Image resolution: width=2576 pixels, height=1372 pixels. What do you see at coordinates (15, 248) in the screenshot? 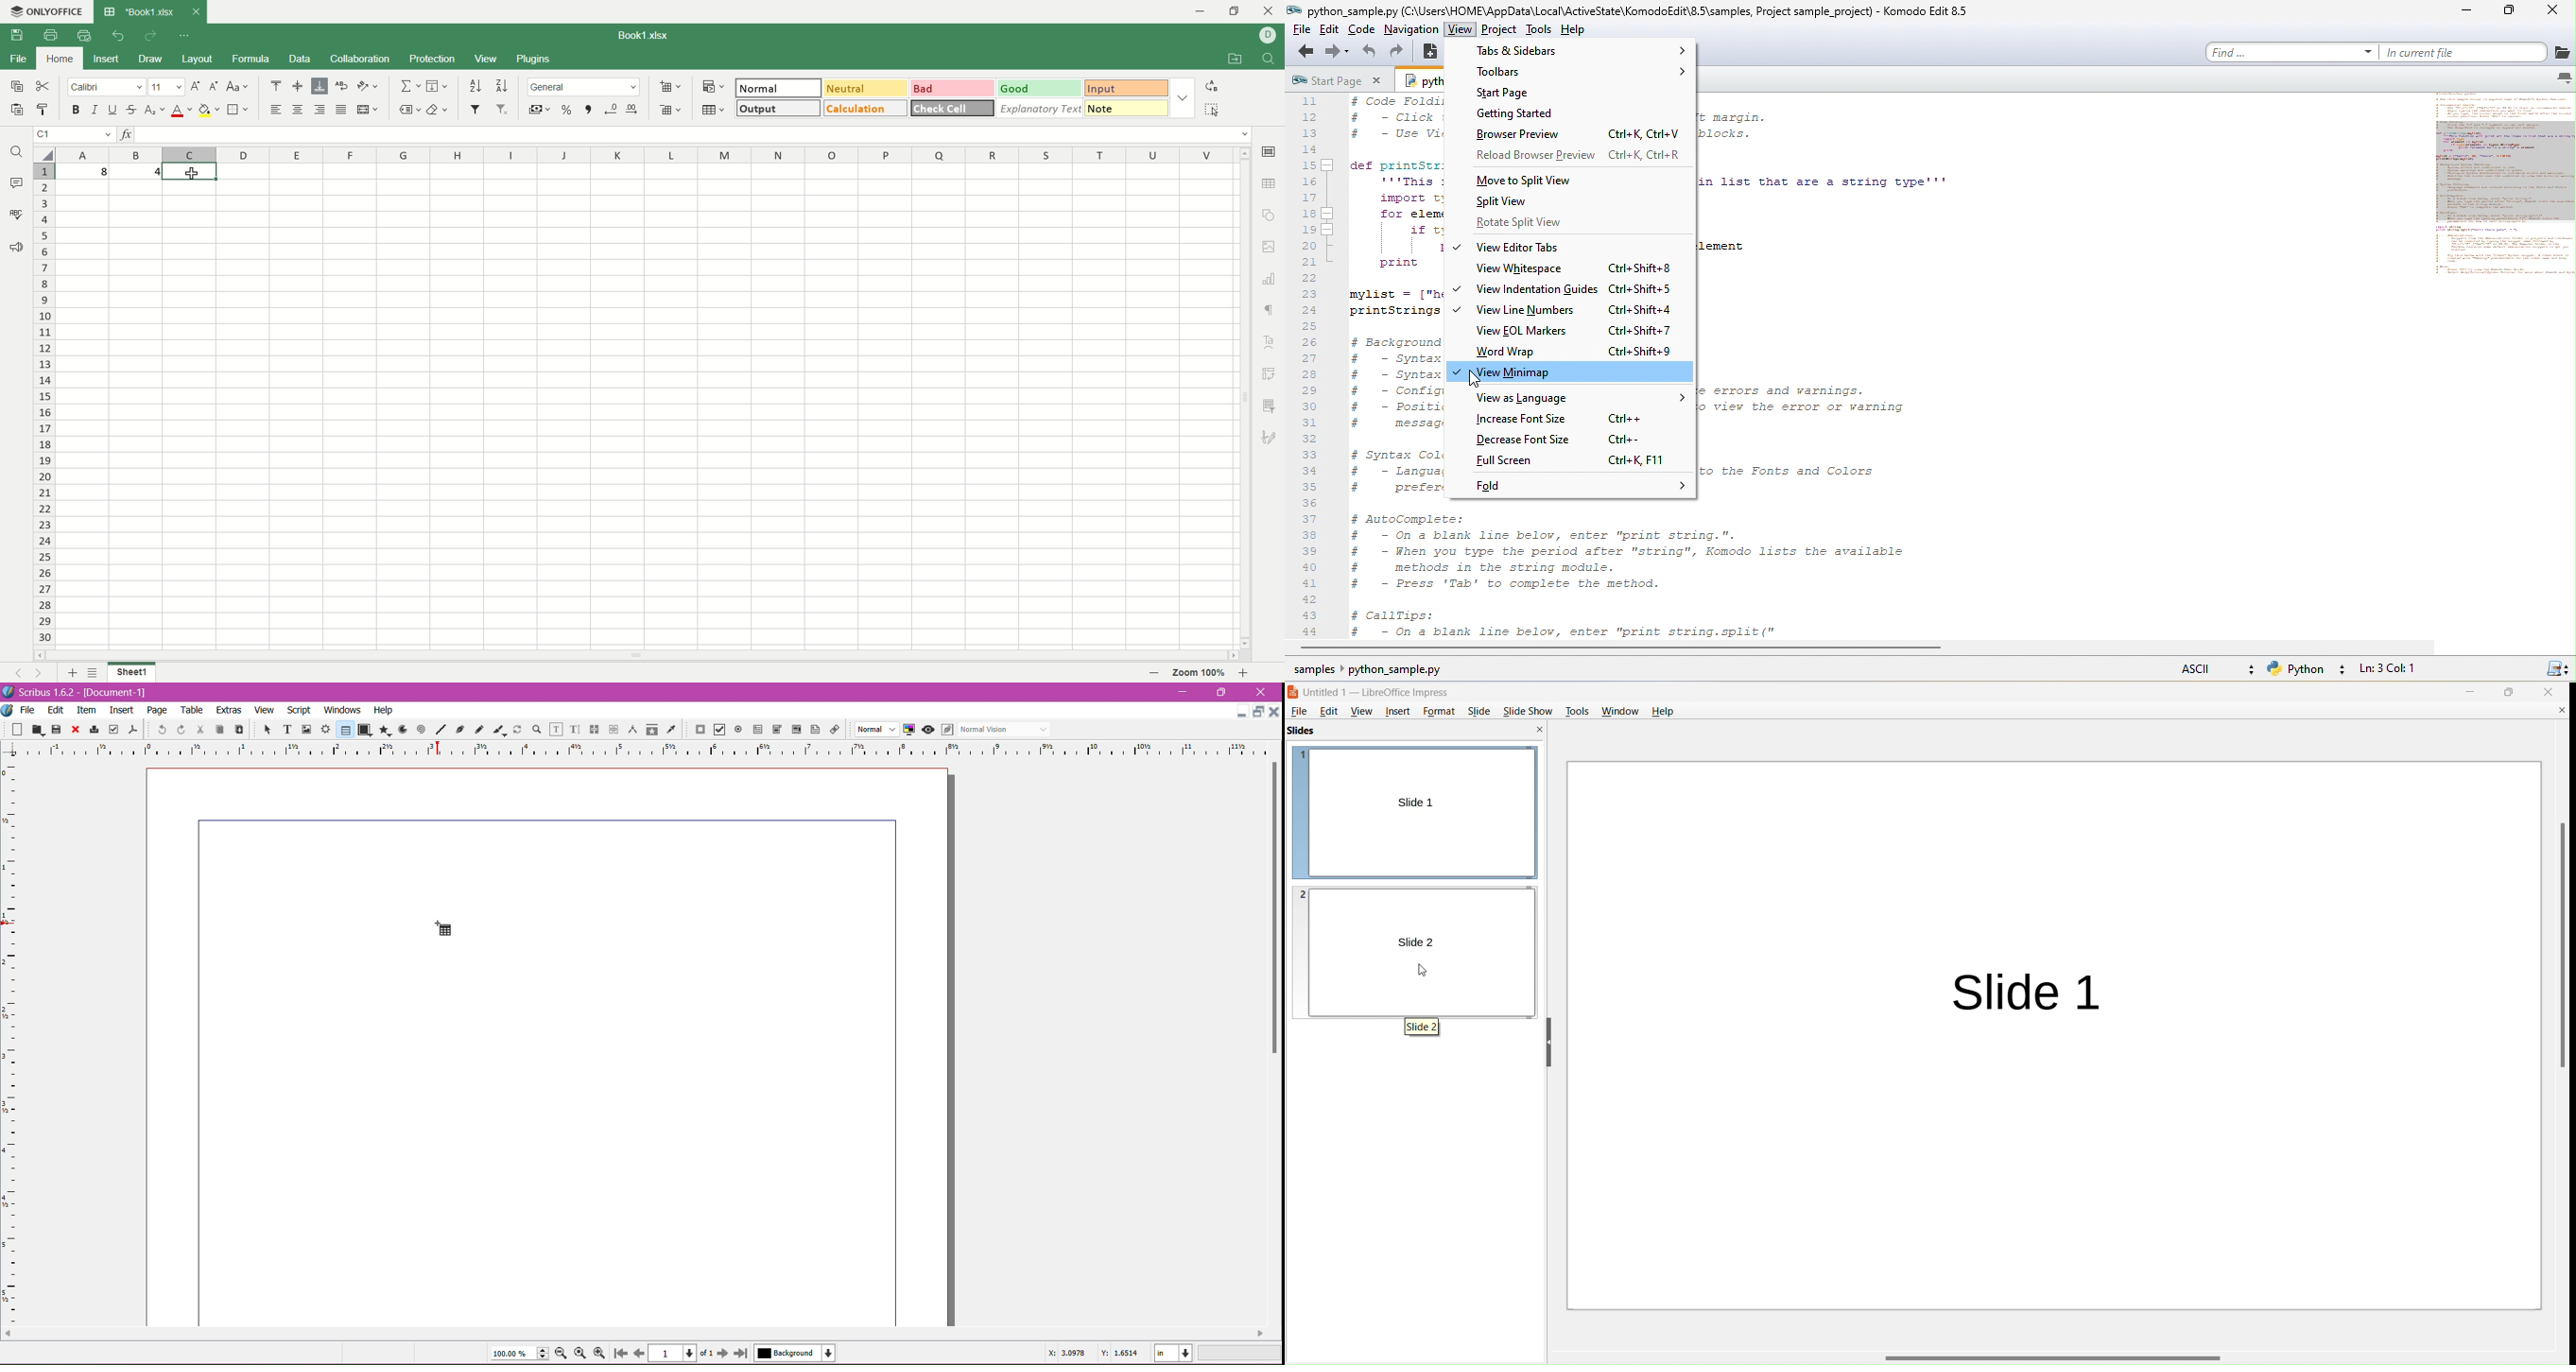
I see `feedback and support` at bounding box center [15, 248].